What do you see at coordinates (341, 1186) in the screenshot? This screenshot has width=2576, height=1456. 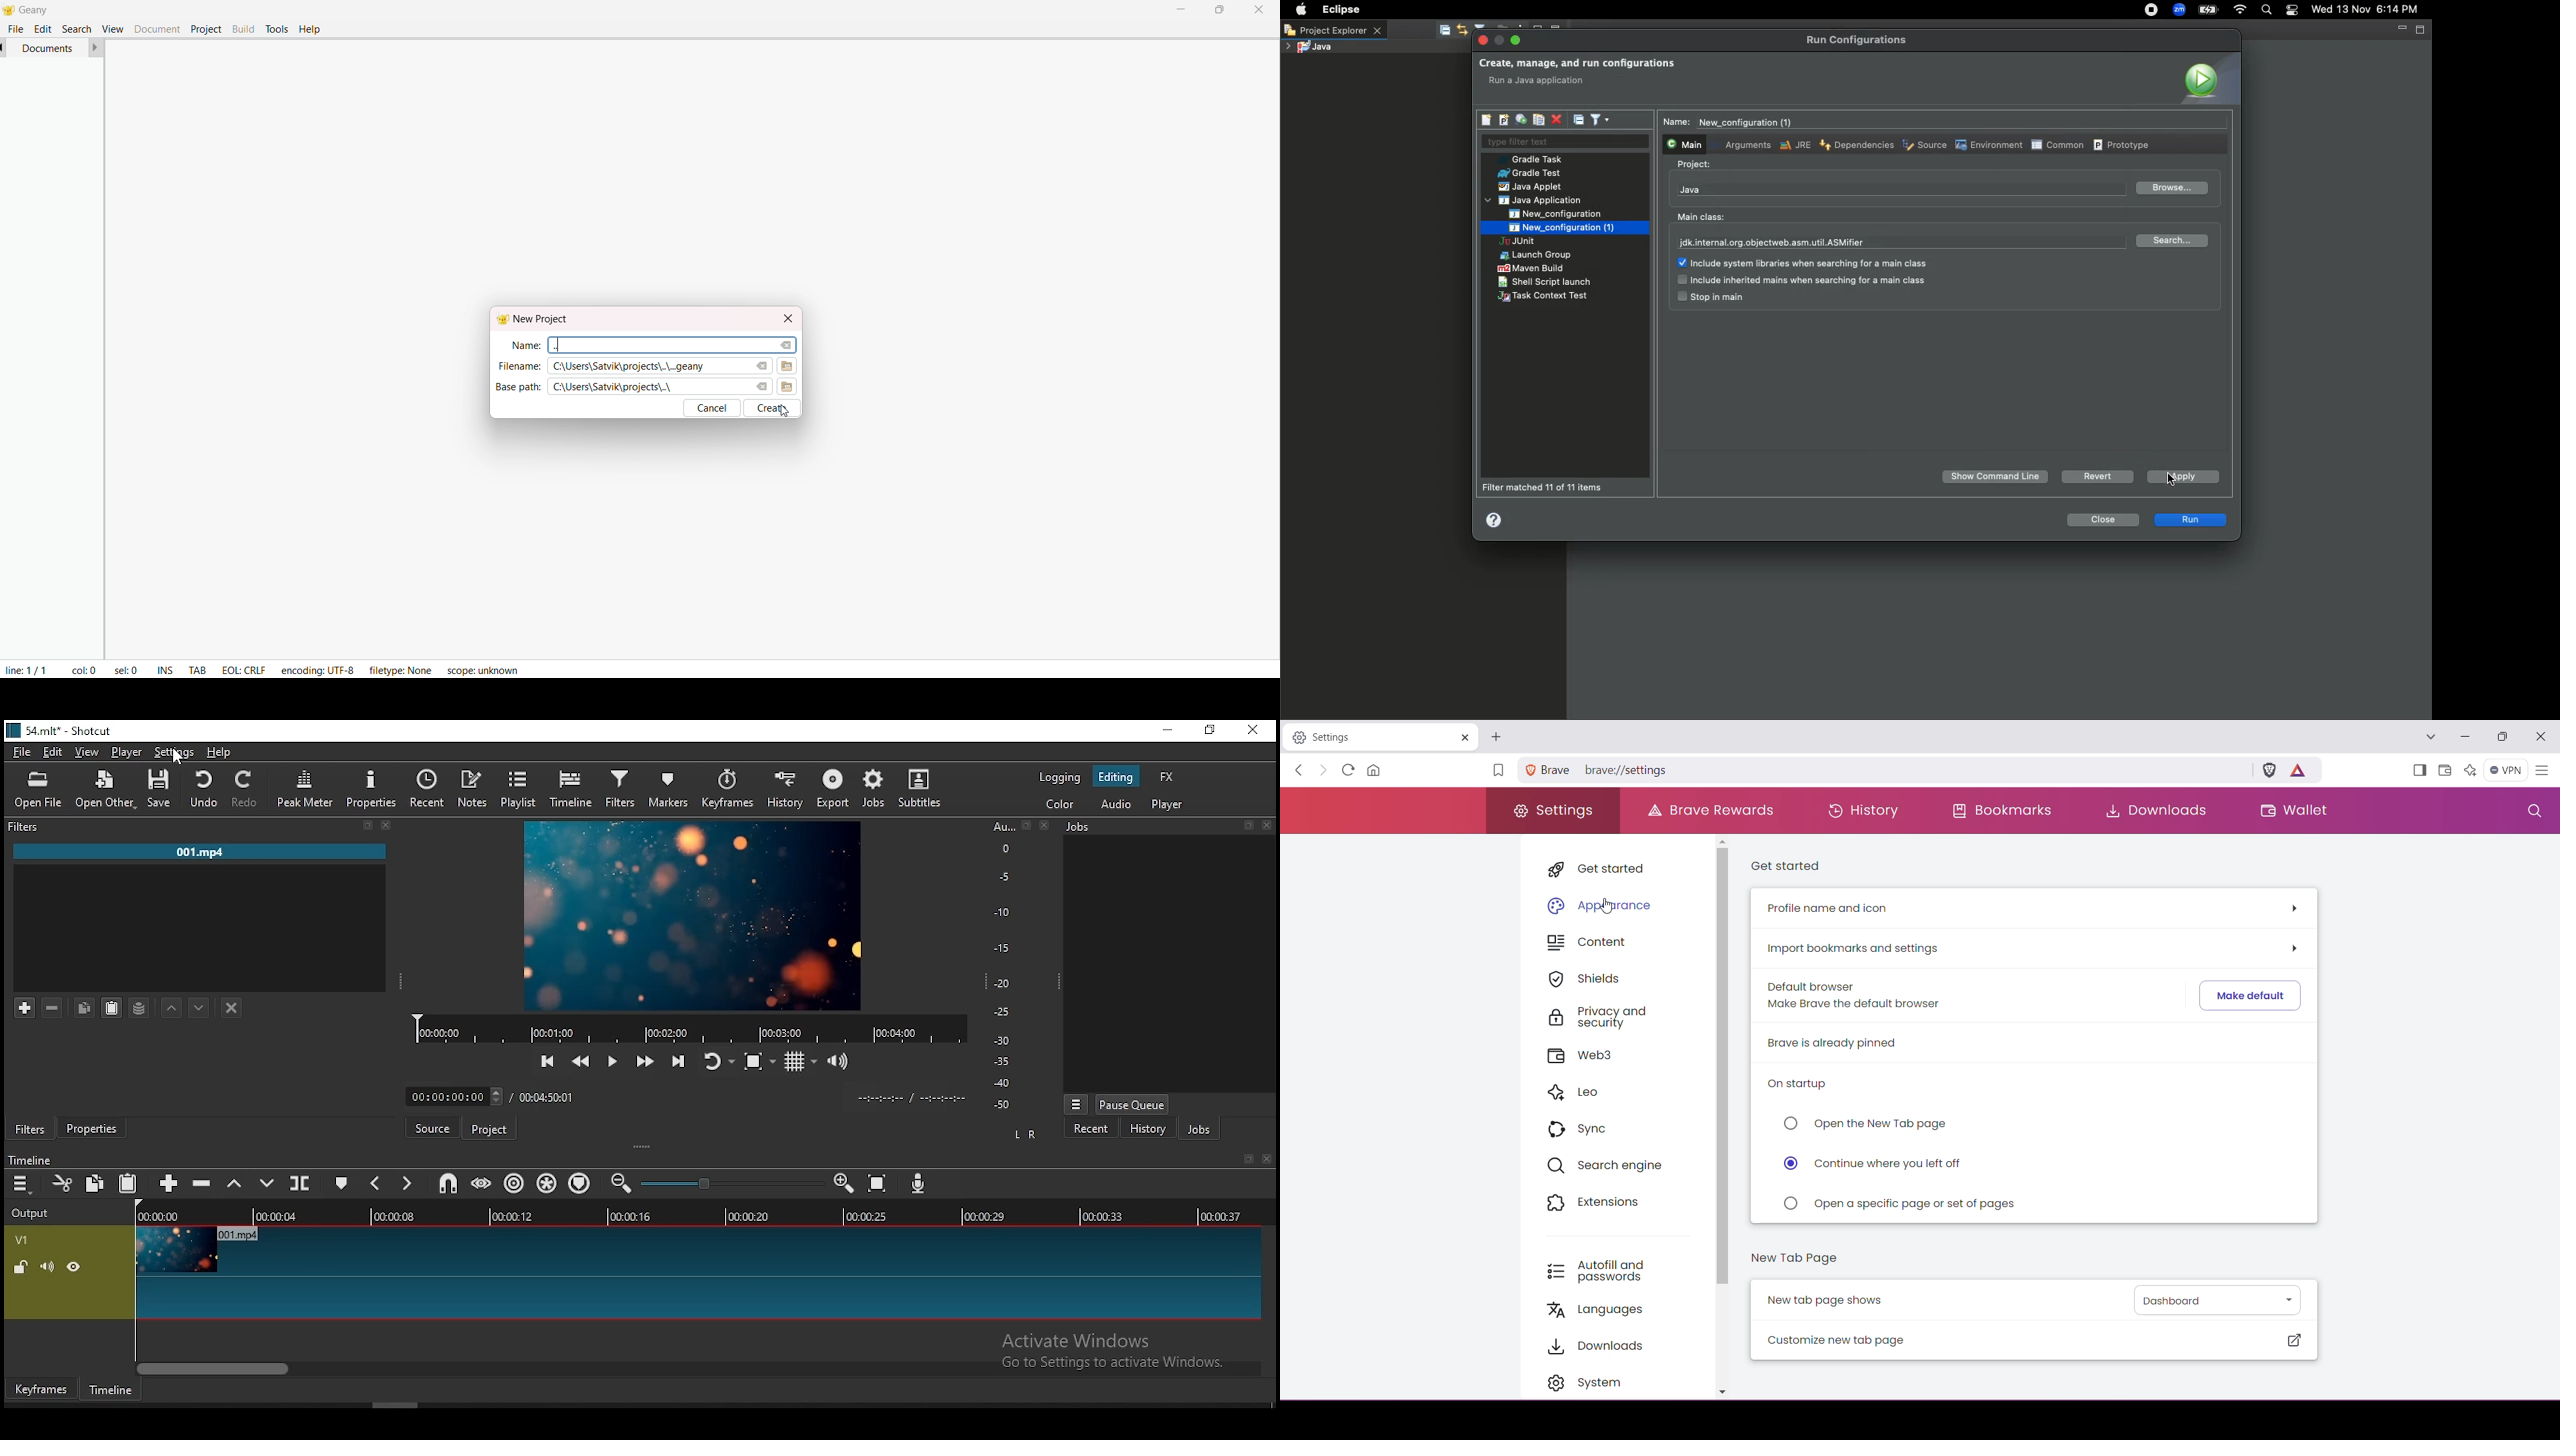 I see `create/edit marker` at bounding box center [341, 1186].